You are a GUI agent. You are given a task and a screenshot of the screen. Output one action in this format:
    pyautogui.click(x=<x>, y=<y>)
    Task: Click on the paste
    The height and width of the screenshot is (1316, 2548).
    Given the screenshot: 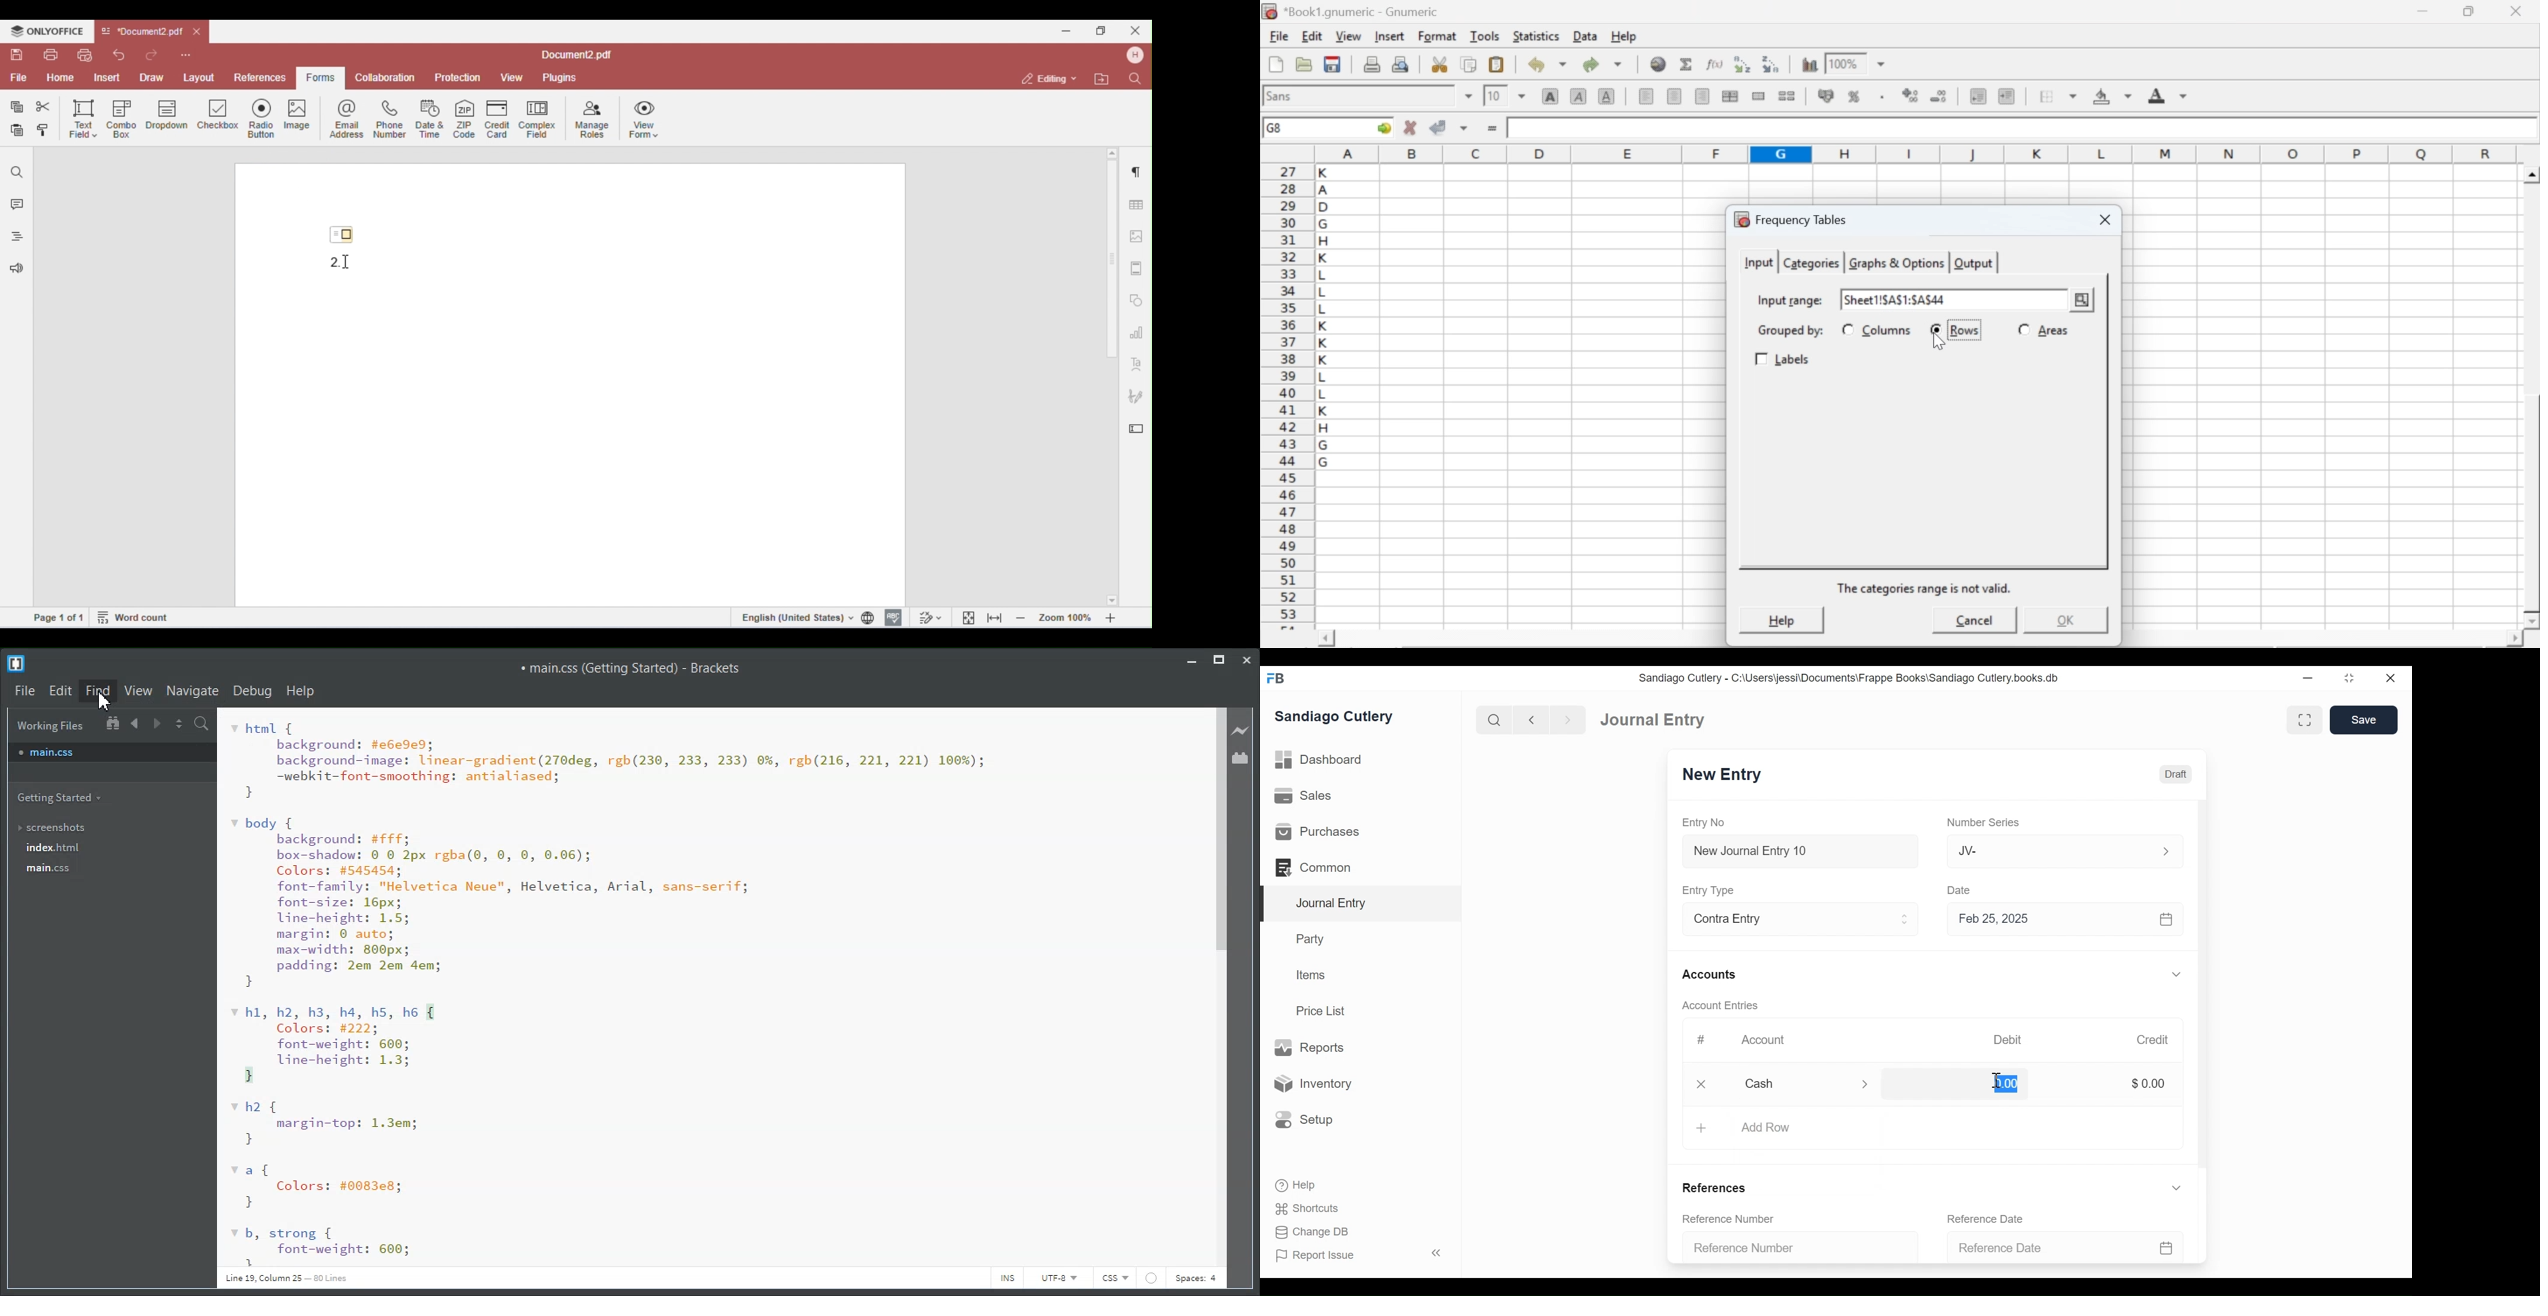 What is the action you would take?
    pyautogui.click(x=1498, y=65)
    